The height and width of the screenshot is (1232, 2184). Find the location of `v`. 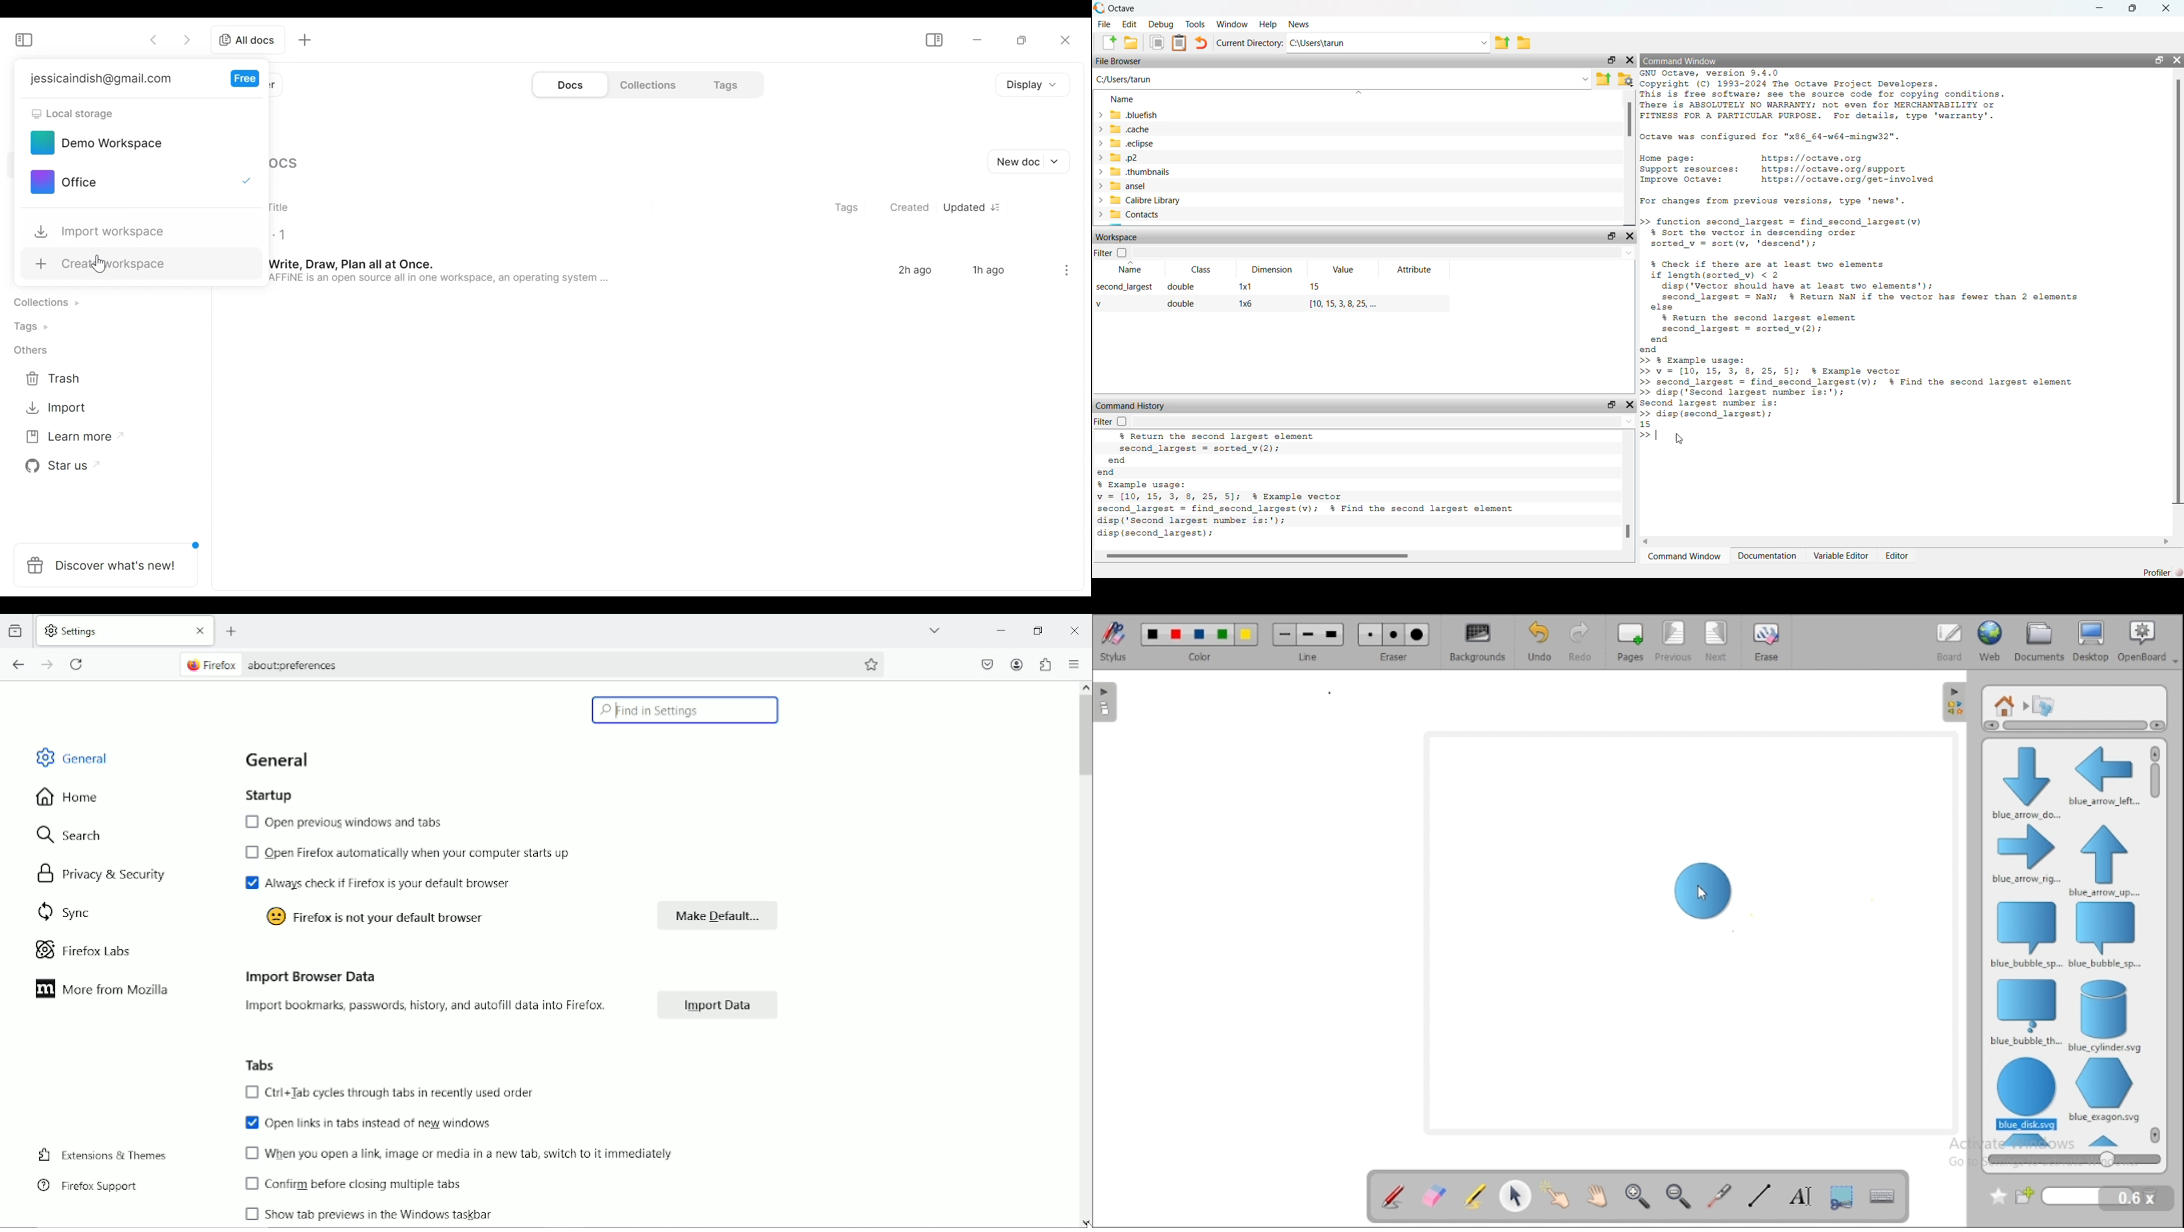

v is located at coordinates (1103, 303).